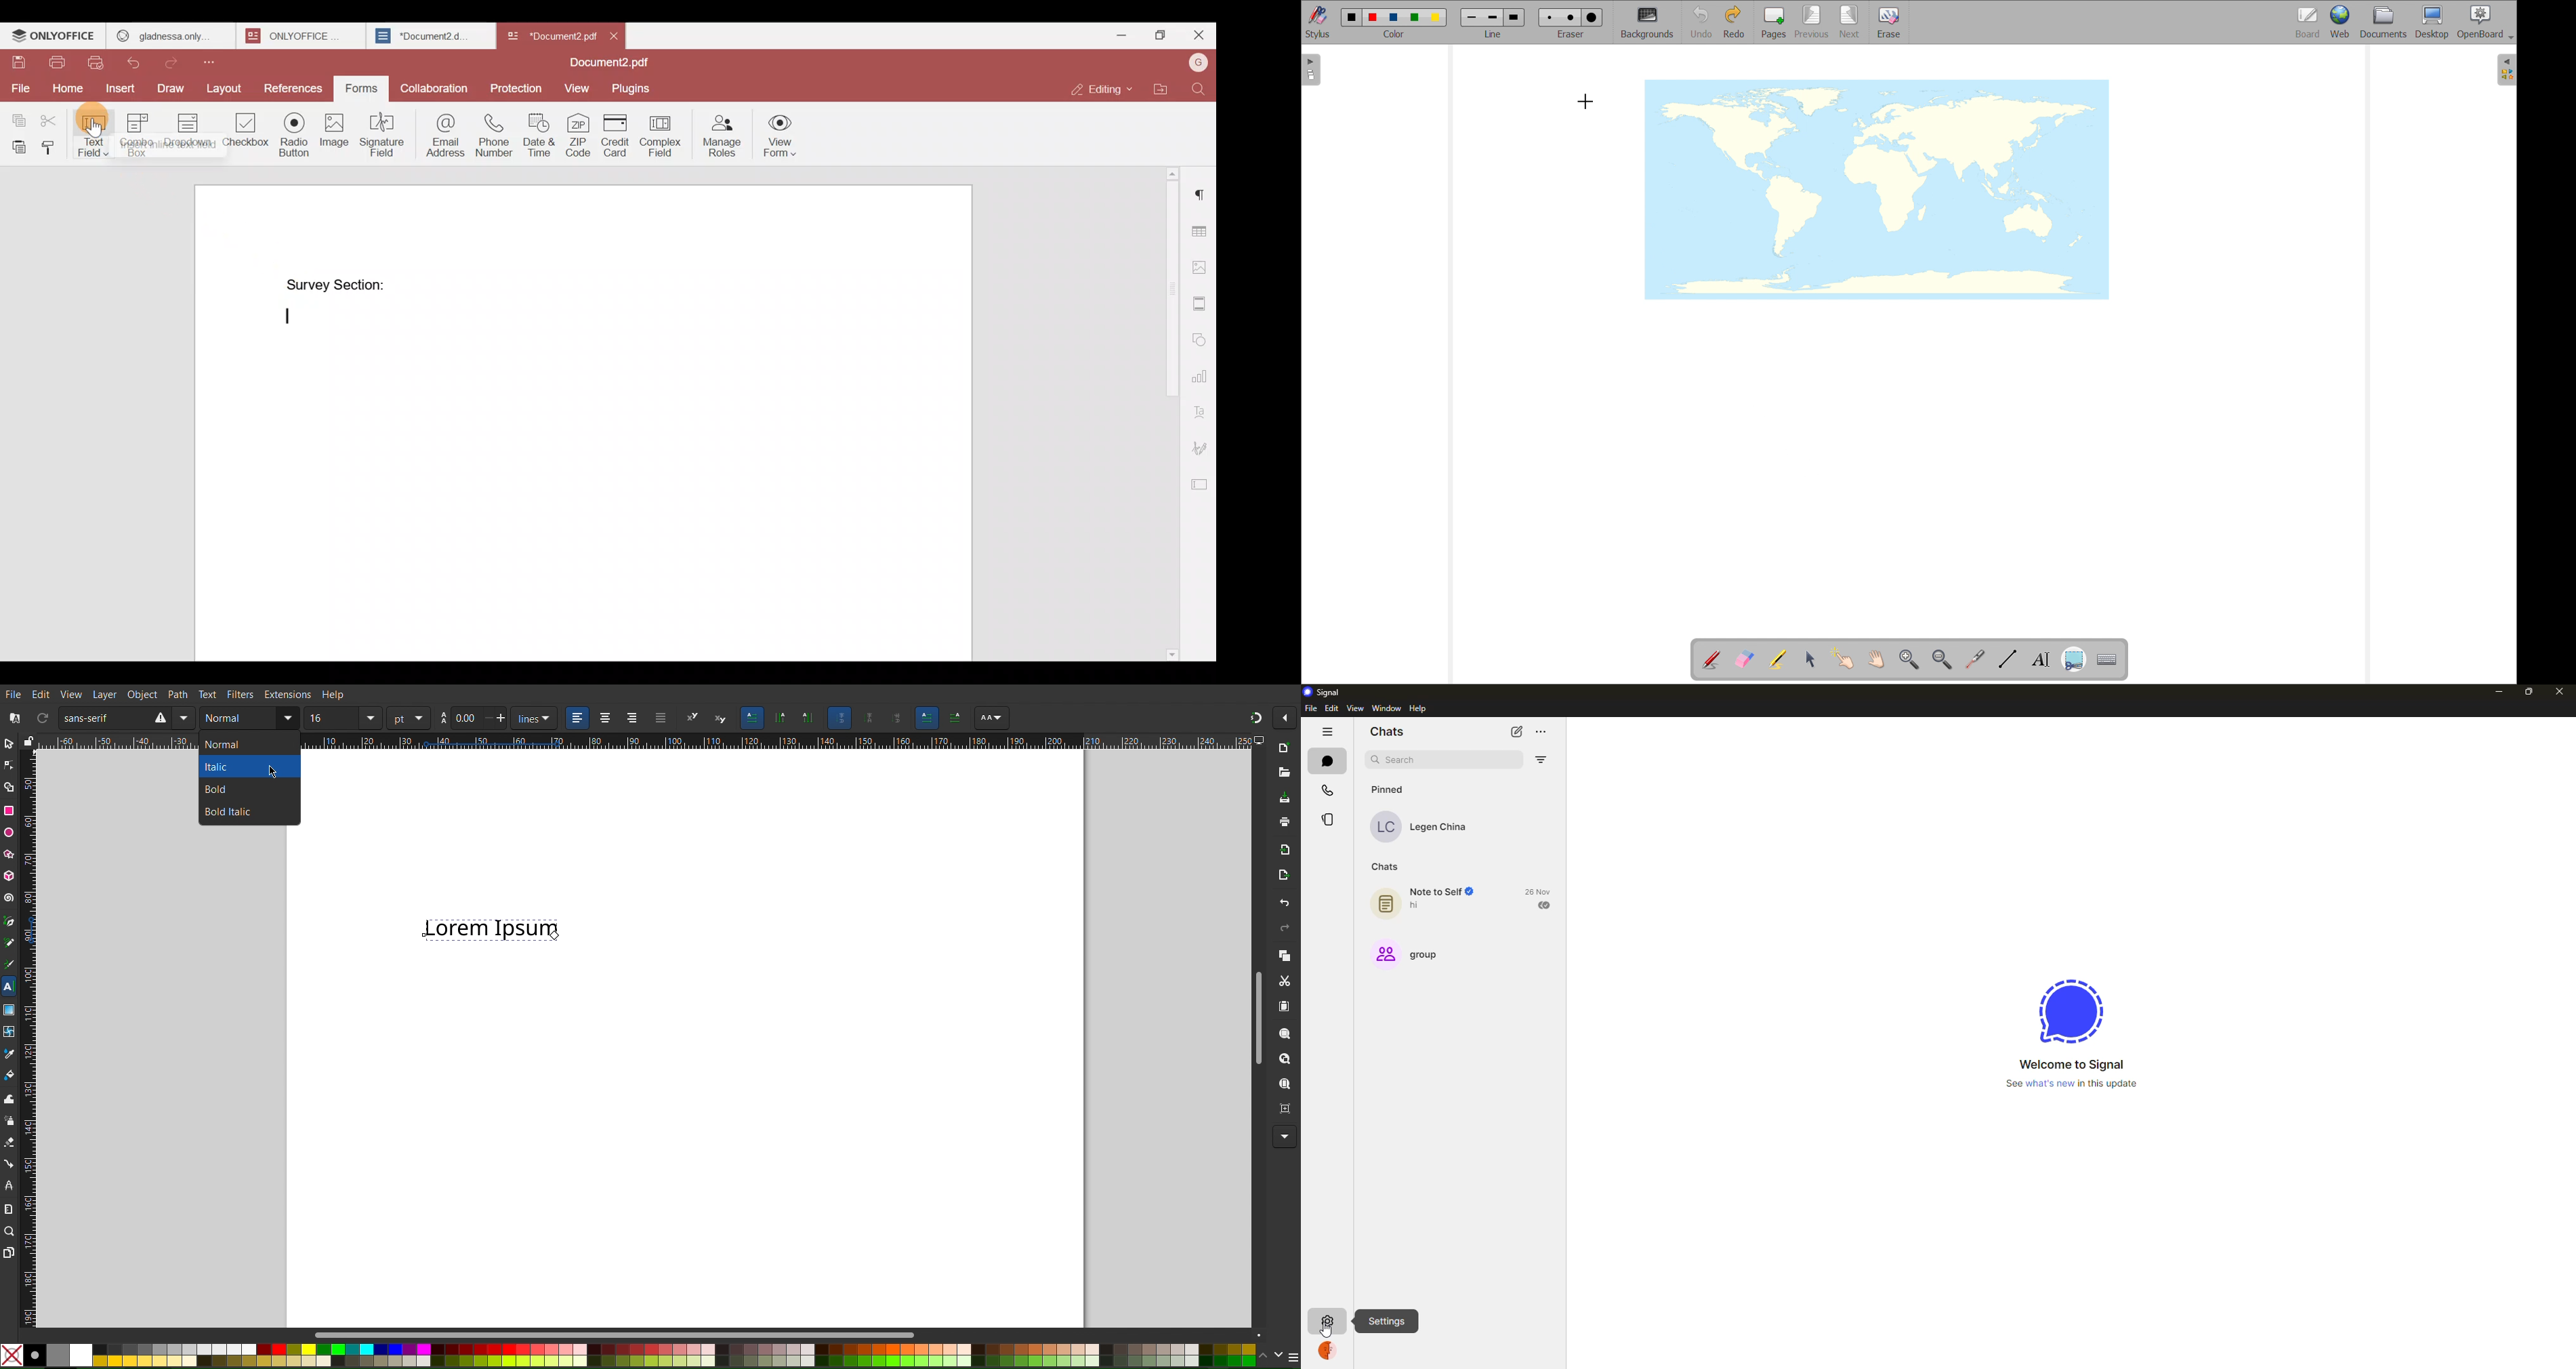  Describe the element at coordinates (1744, 659) in the screenshot. I see `erase annotations` at that location.